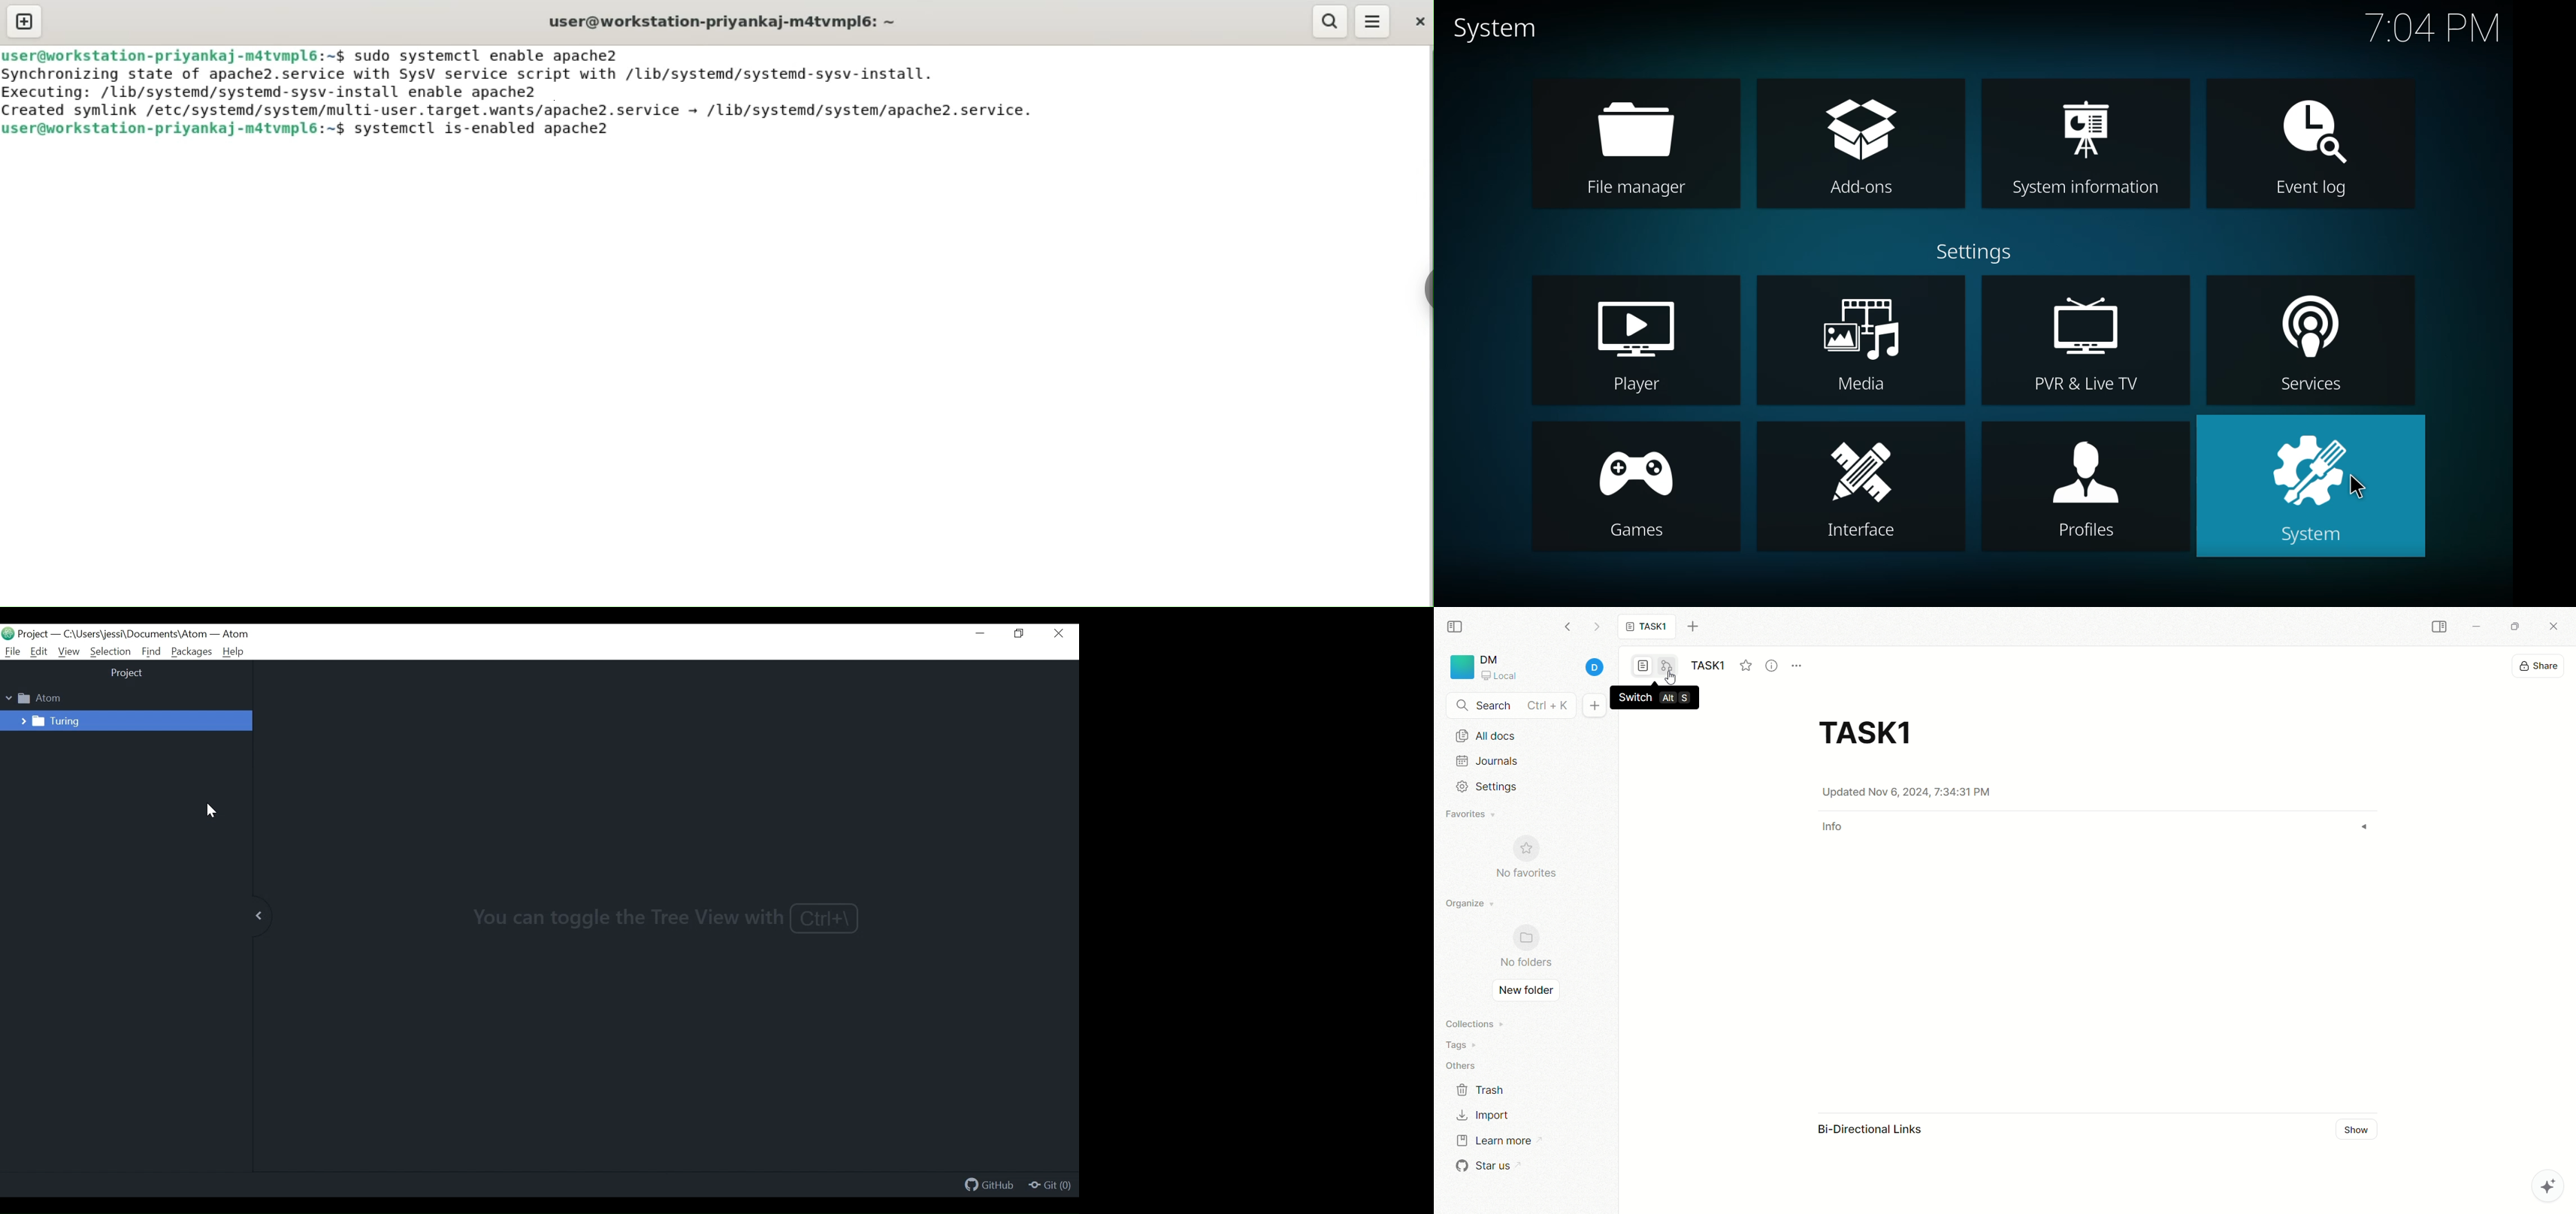  What do you see at coordinates (1700, 627) in the screenshot?
I see `new tab` at bounding box center [1700, 627].